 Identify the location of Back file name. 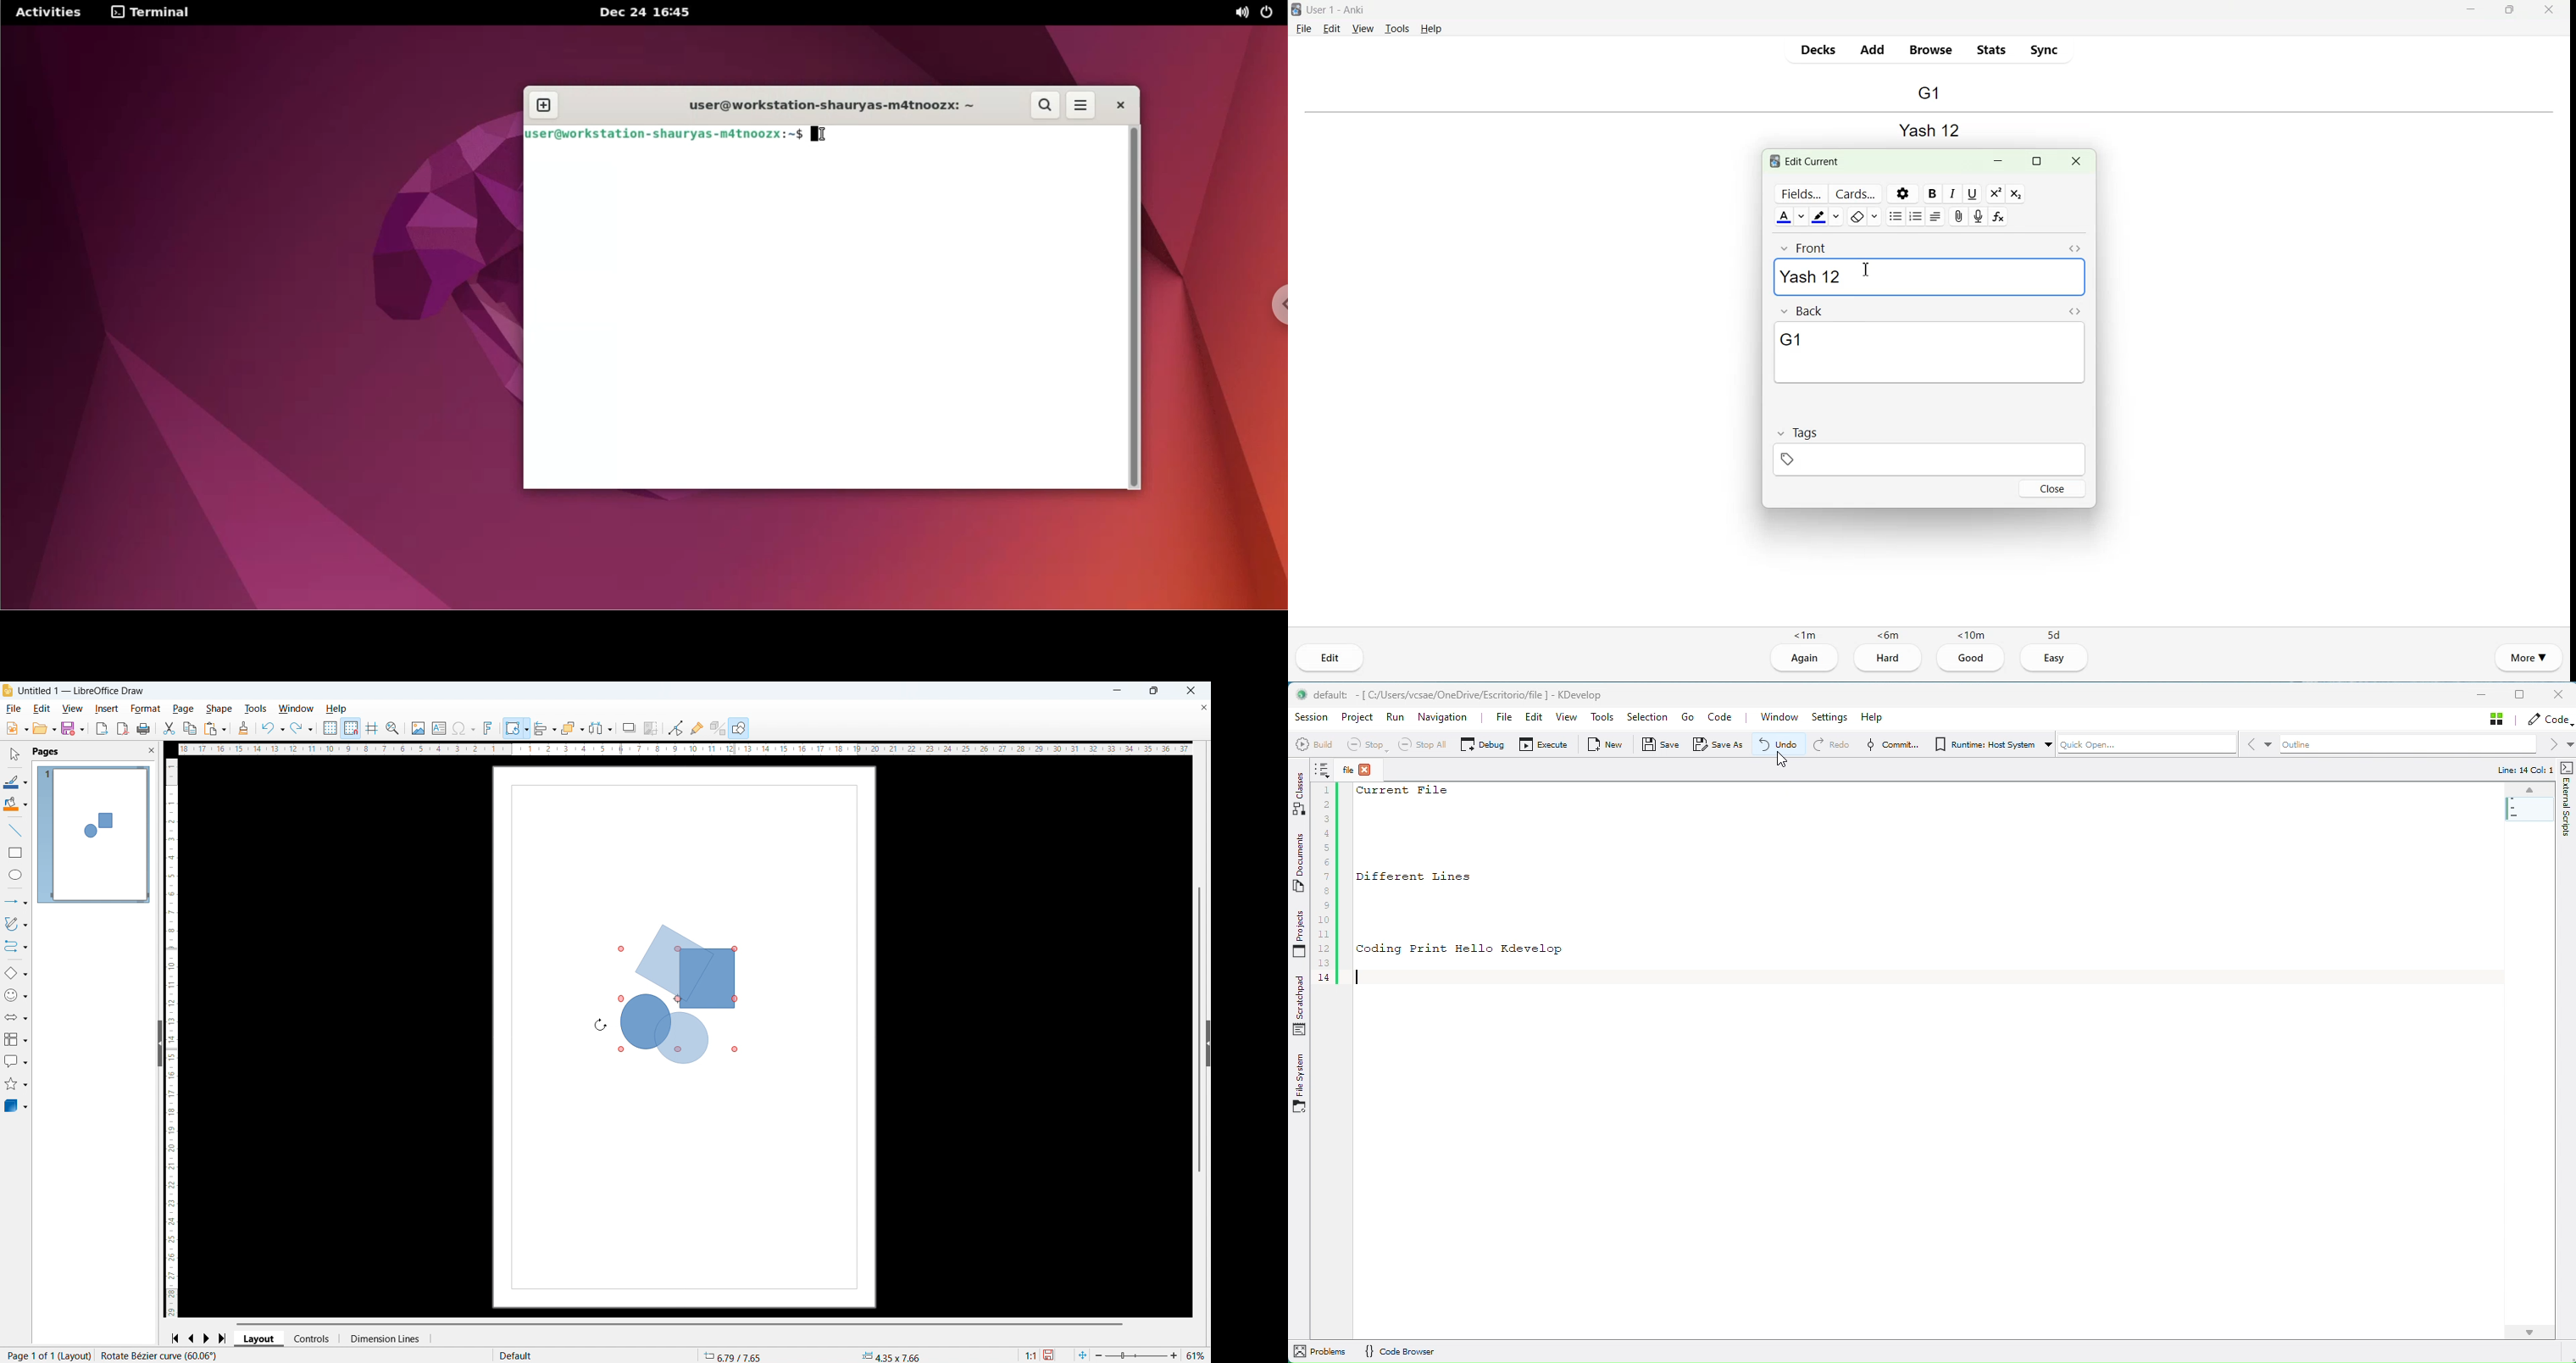
(1929, 94).